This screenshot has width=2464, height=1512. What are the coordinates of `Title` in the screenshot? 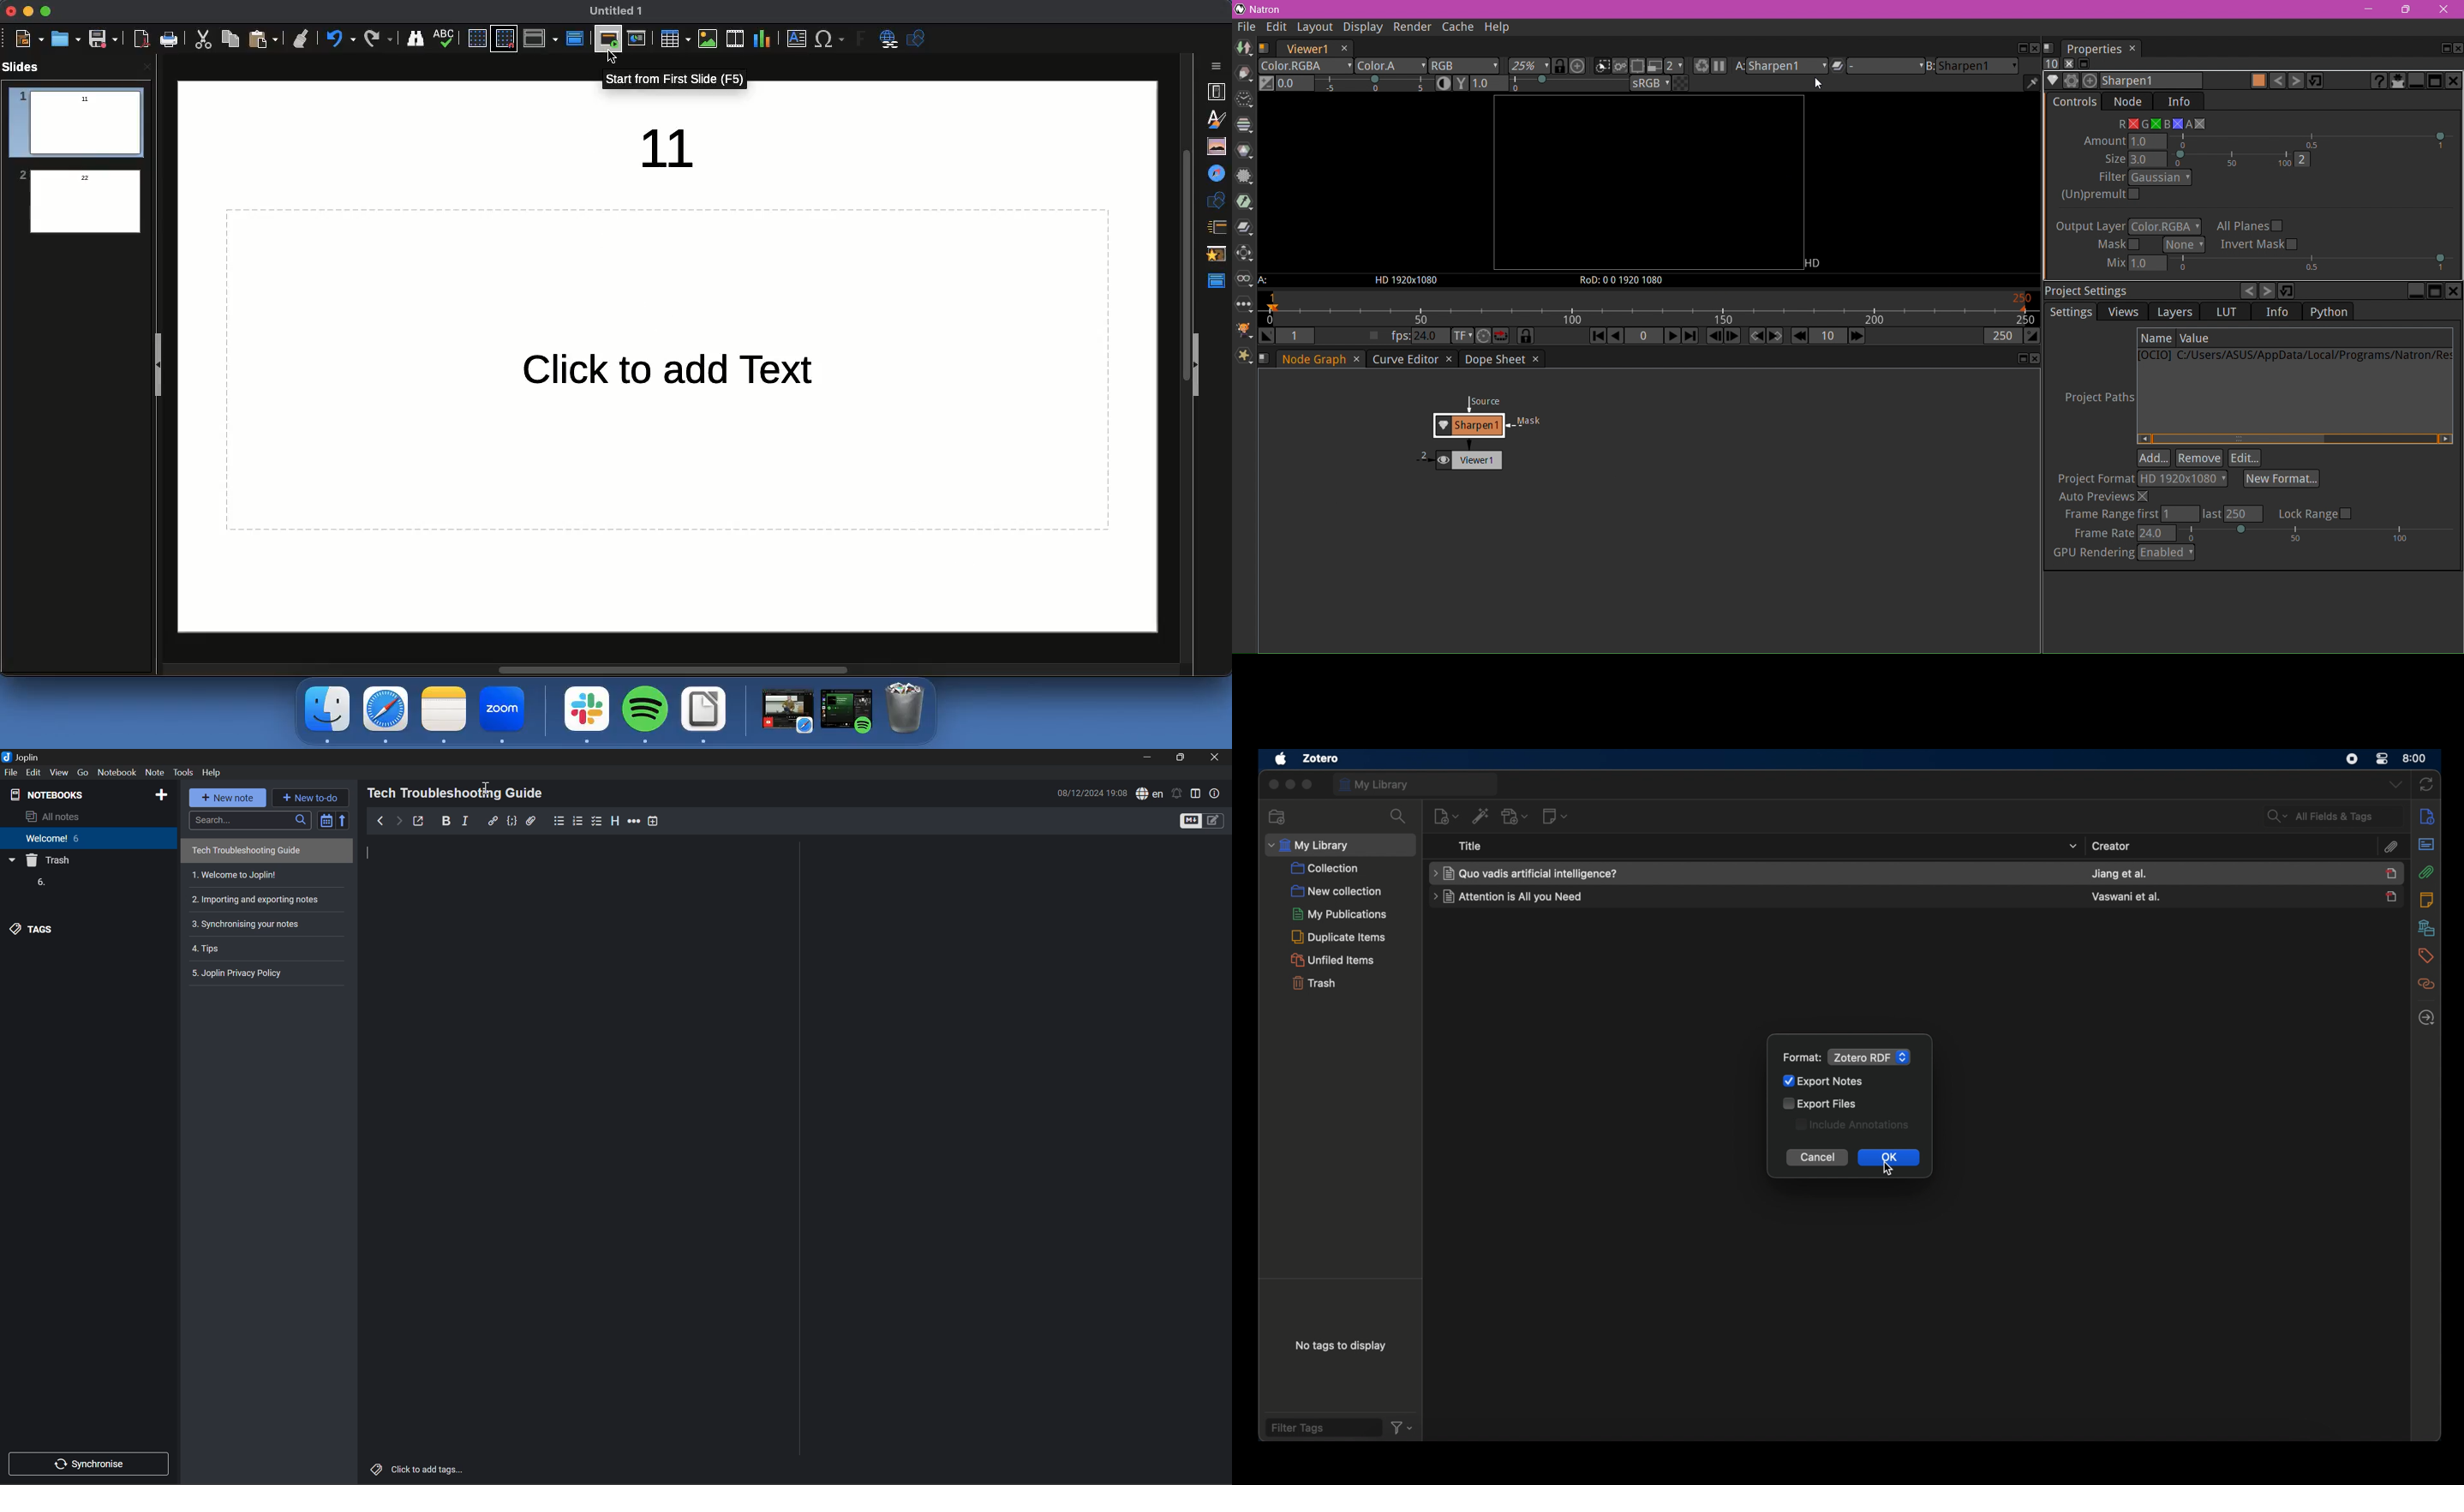 It's located at (672, 150).